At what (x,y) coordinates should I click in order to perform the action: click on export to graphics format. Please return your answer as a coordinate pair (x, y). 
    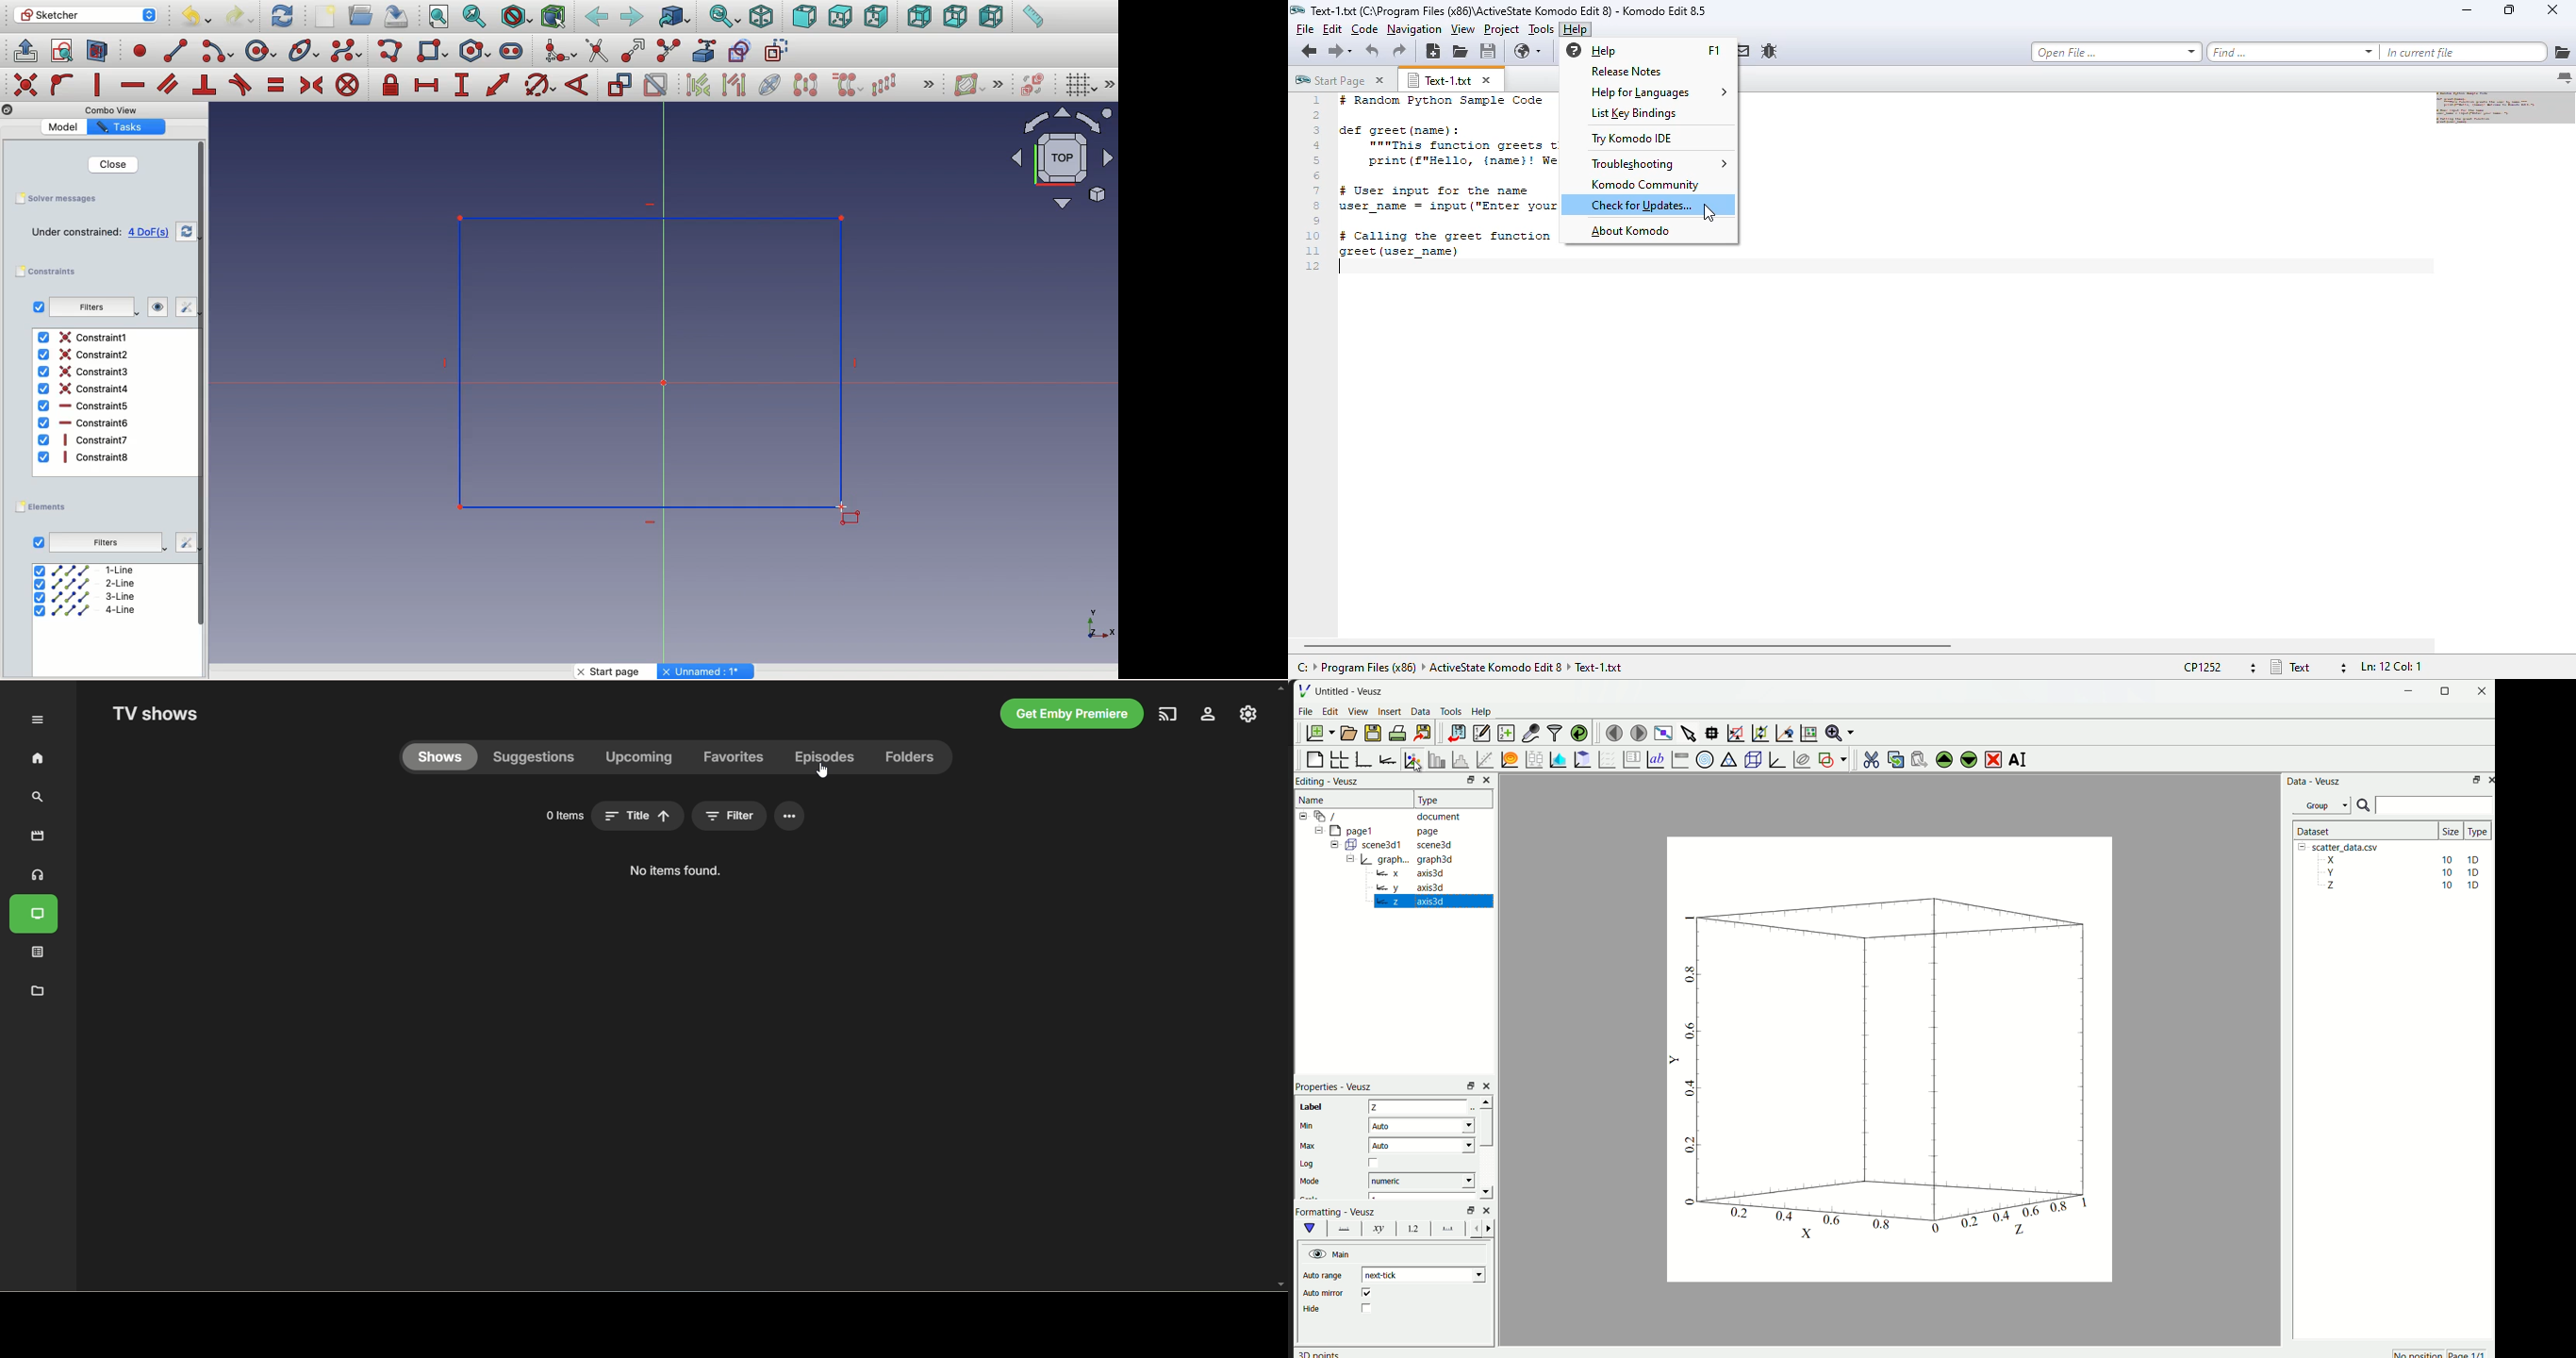
    Looking at the image, I should click on (1421, 731).